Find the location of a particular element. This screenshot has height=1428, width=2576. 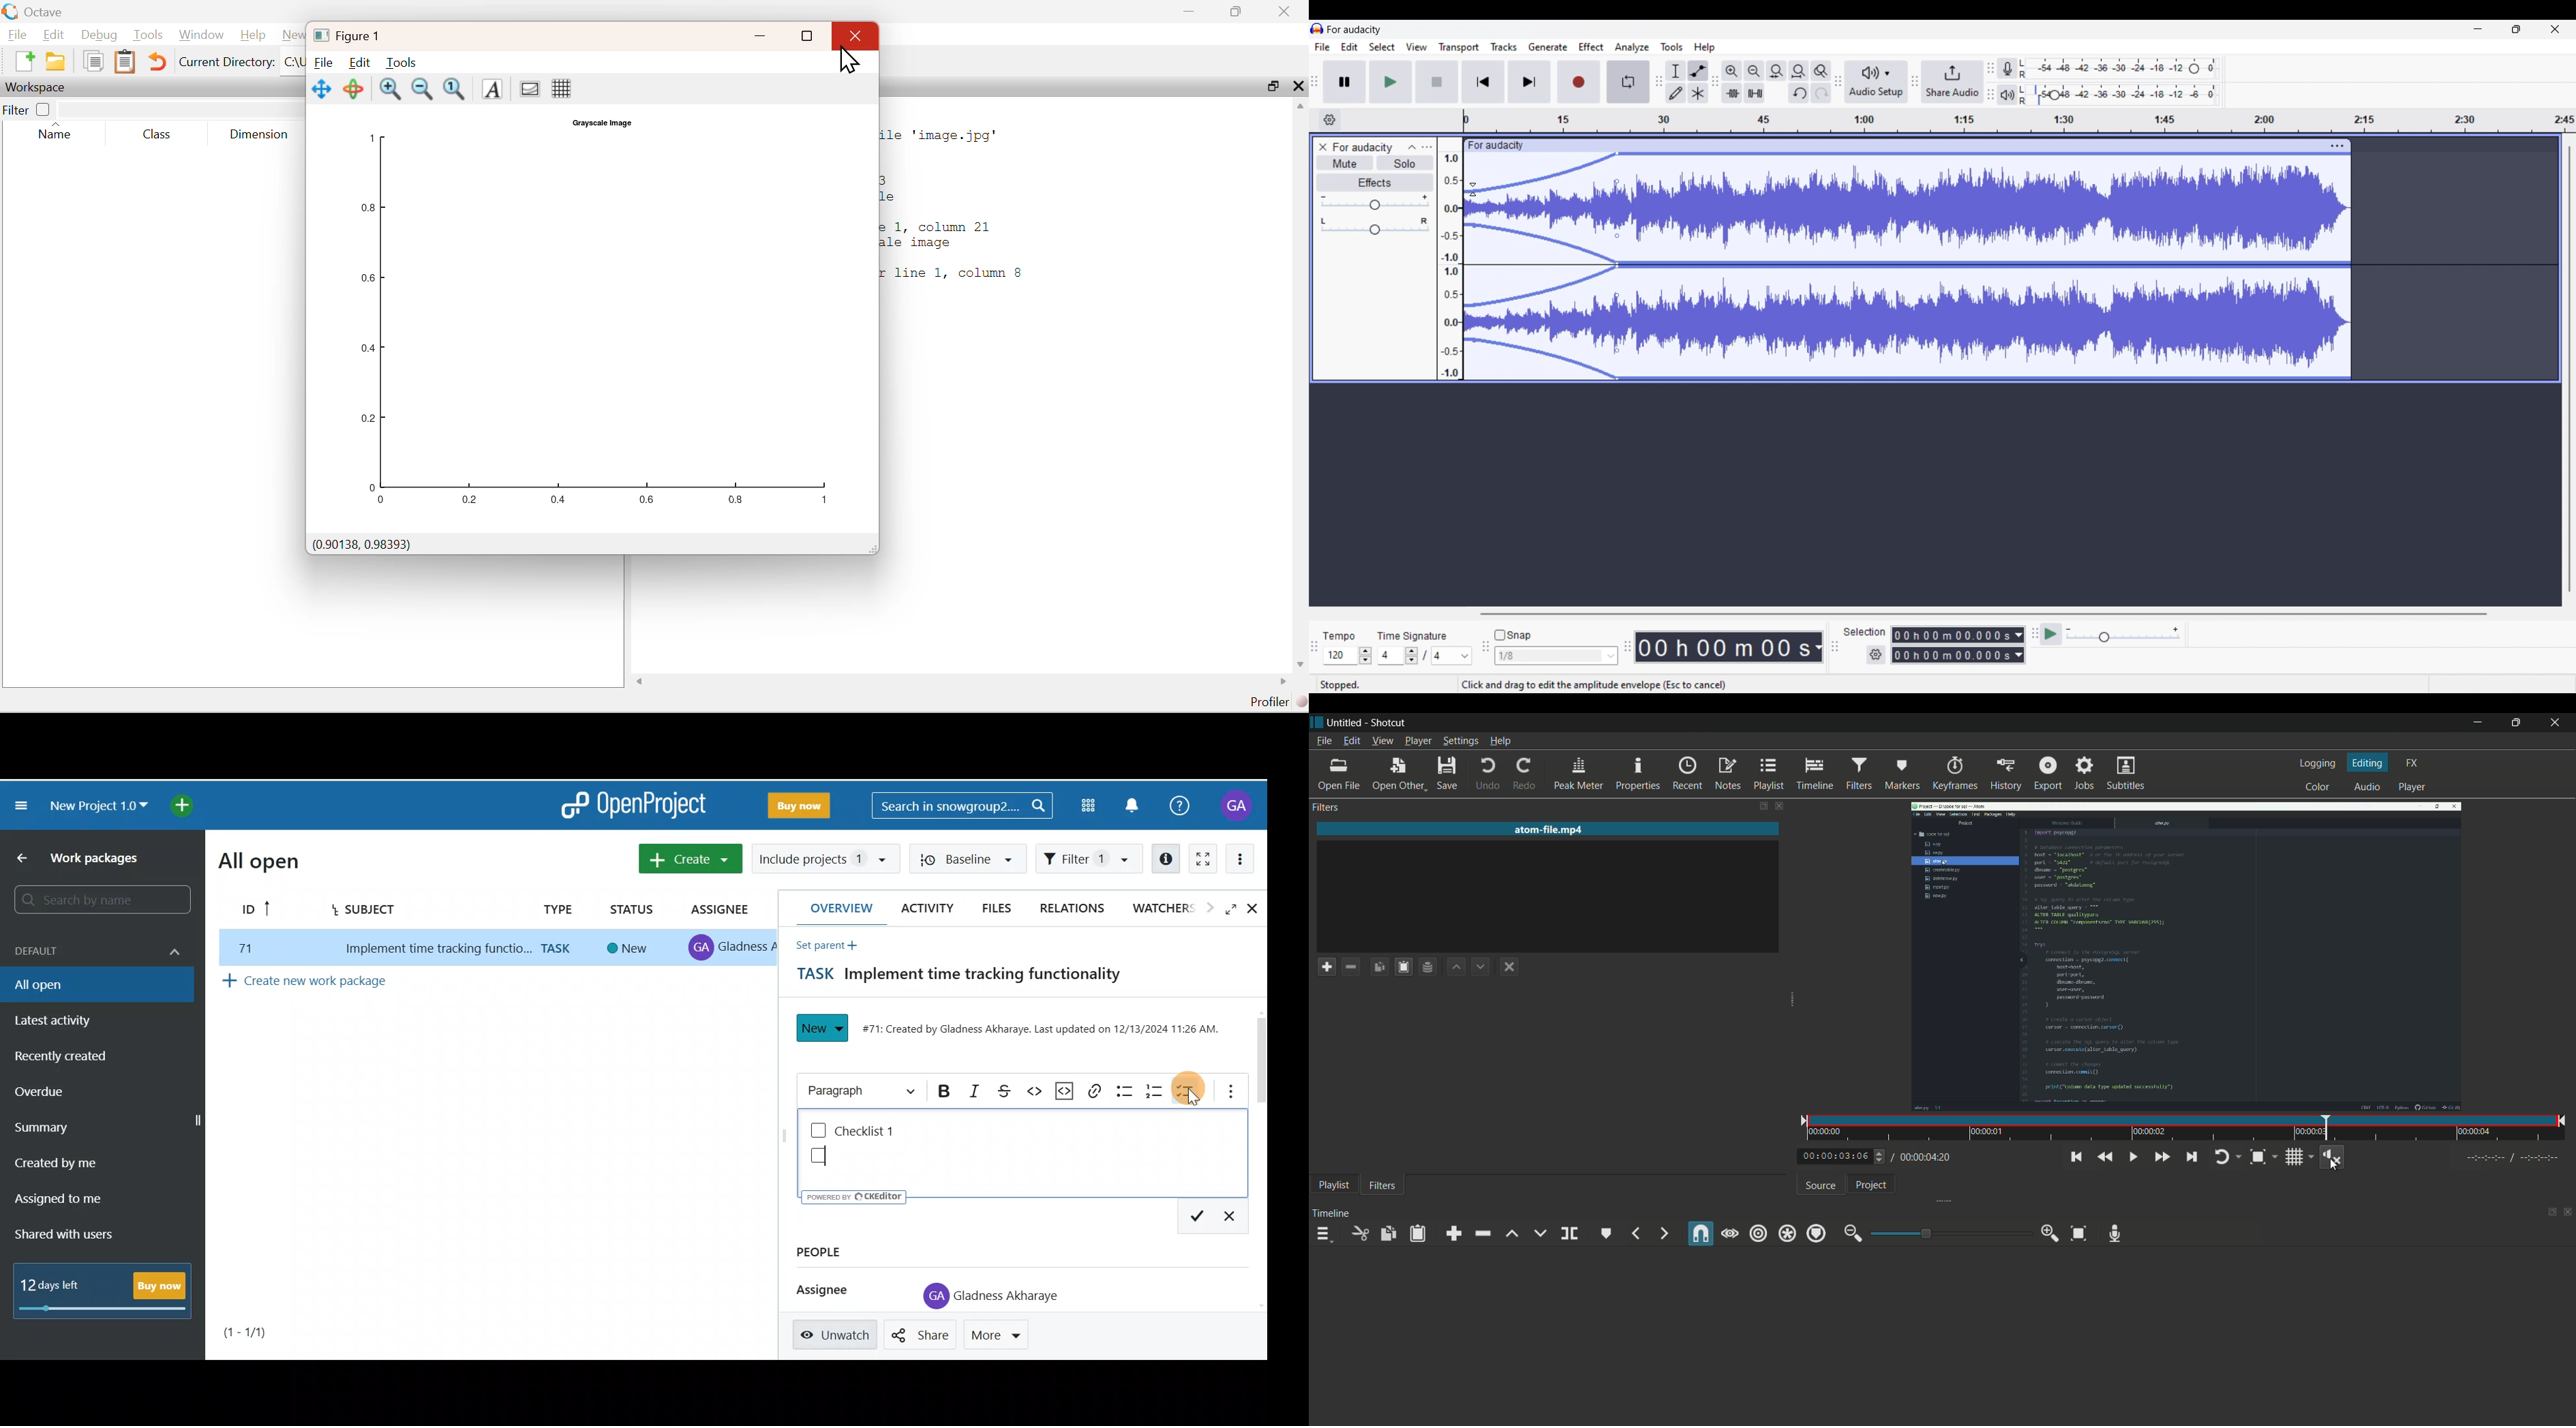

overwrite is located at coordinates (1539, 1234).